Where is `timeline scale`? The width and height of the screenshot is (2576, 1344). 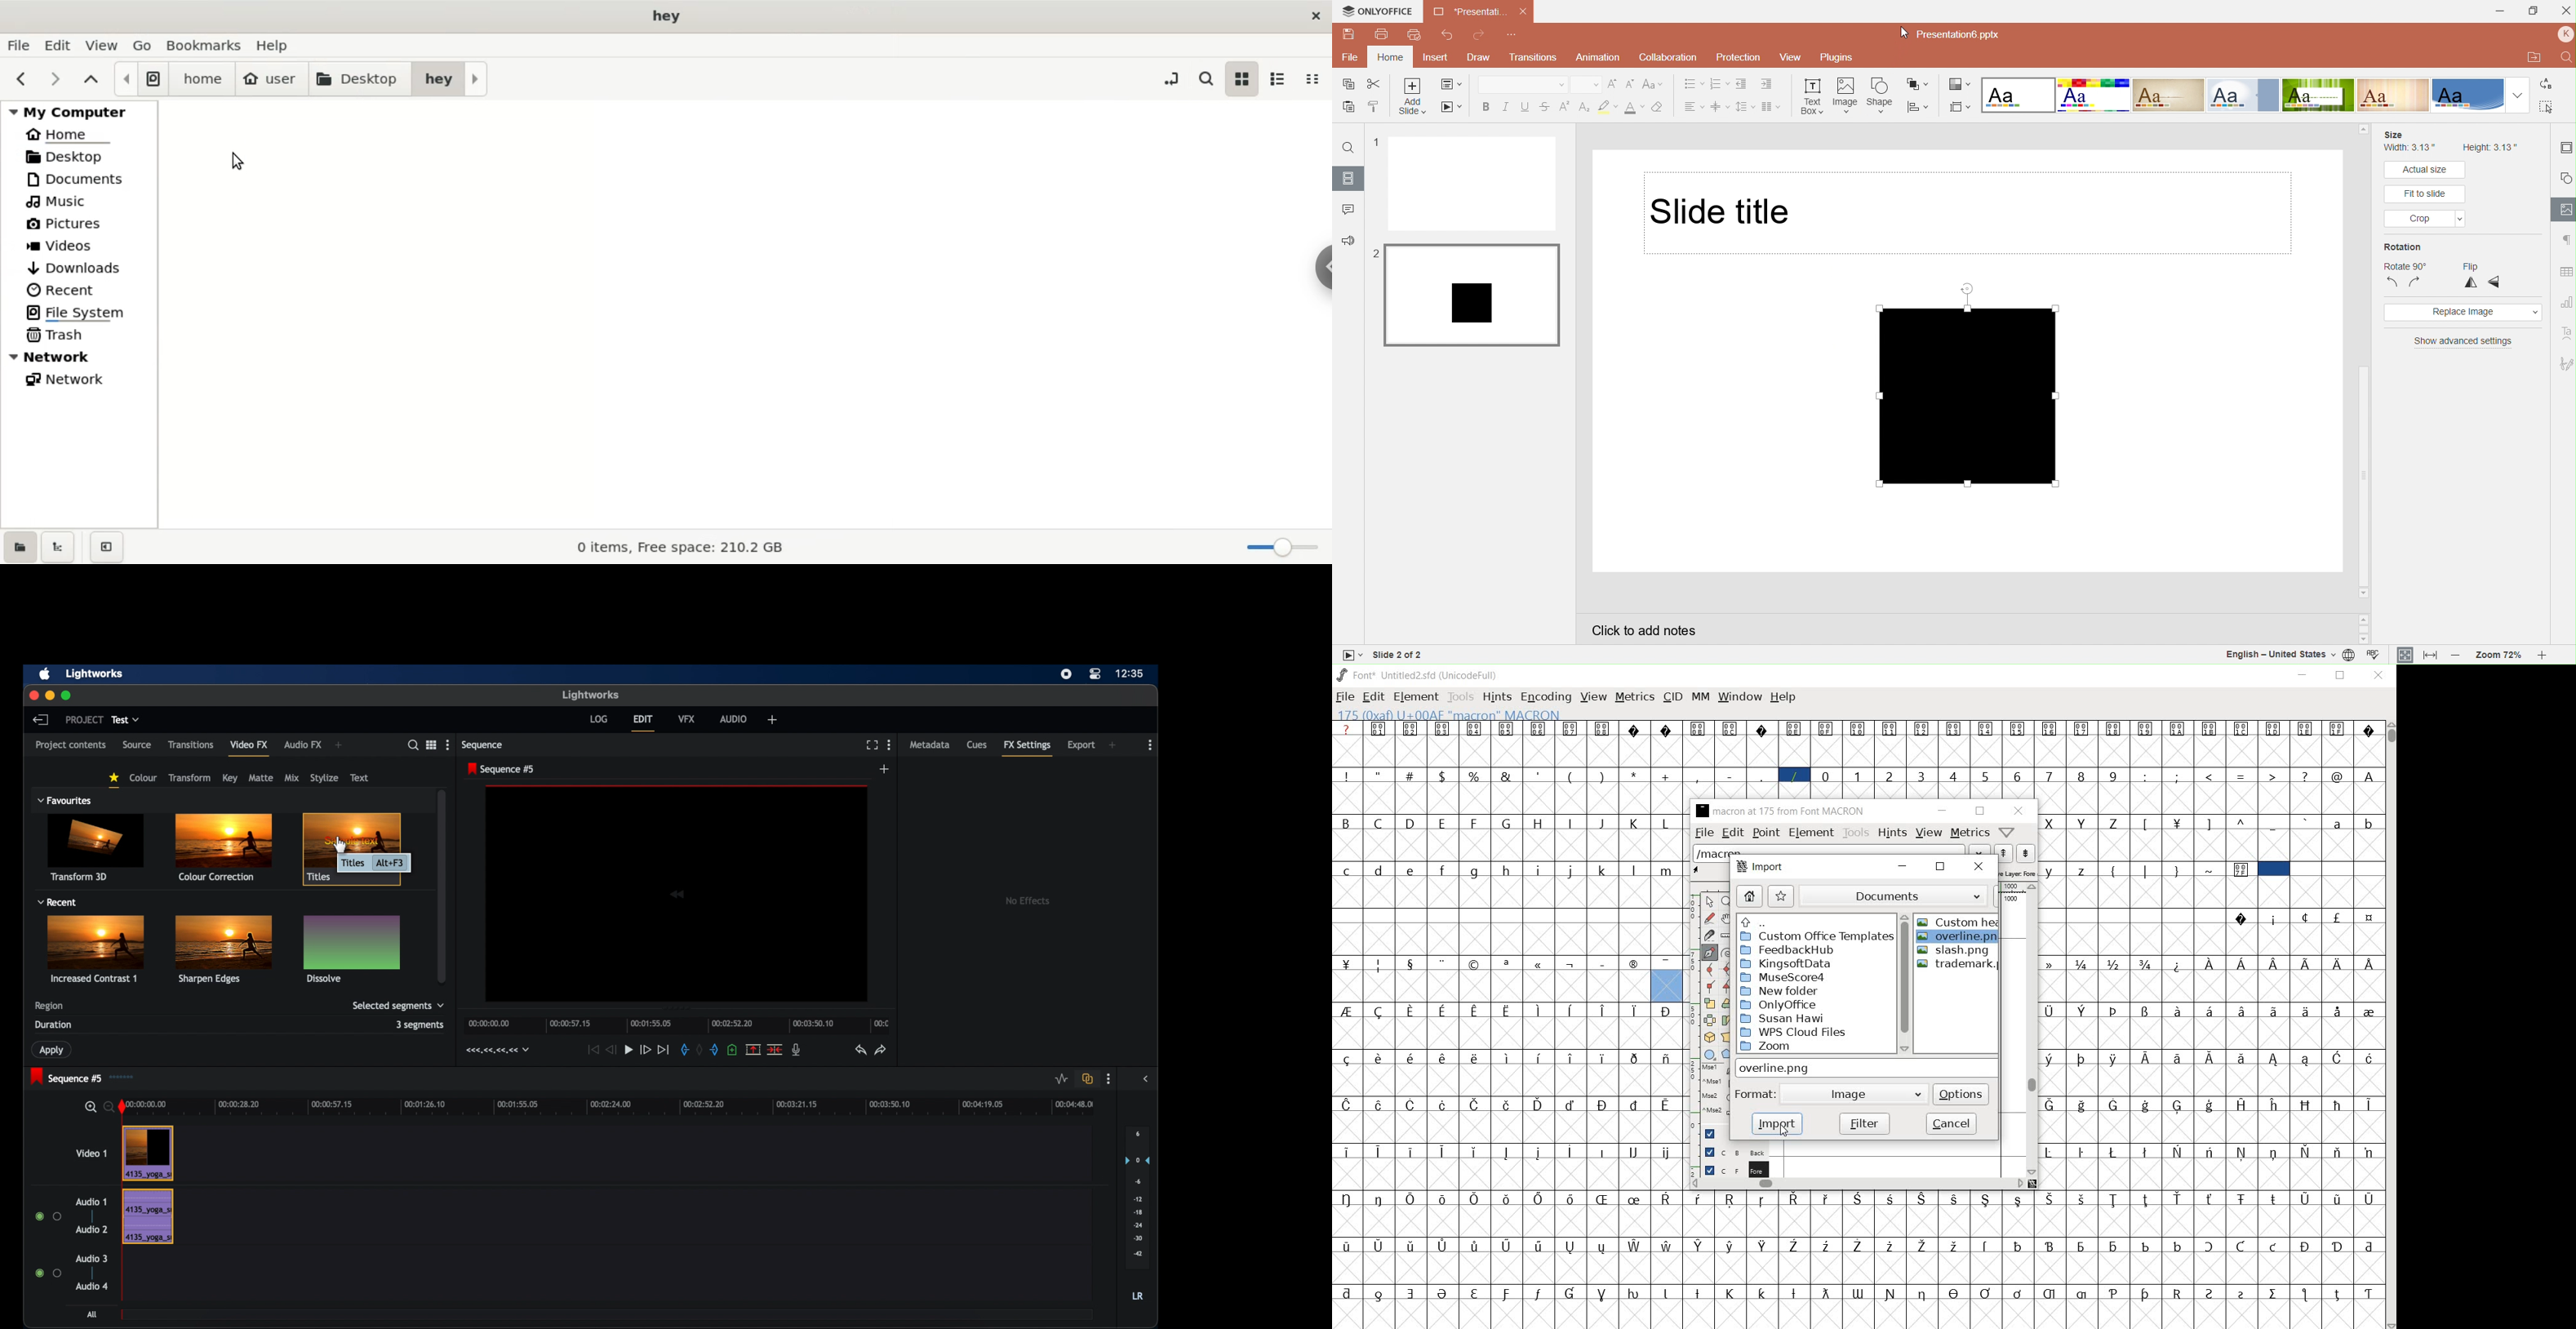 timeline scale is located at coordinates (677, 1025).